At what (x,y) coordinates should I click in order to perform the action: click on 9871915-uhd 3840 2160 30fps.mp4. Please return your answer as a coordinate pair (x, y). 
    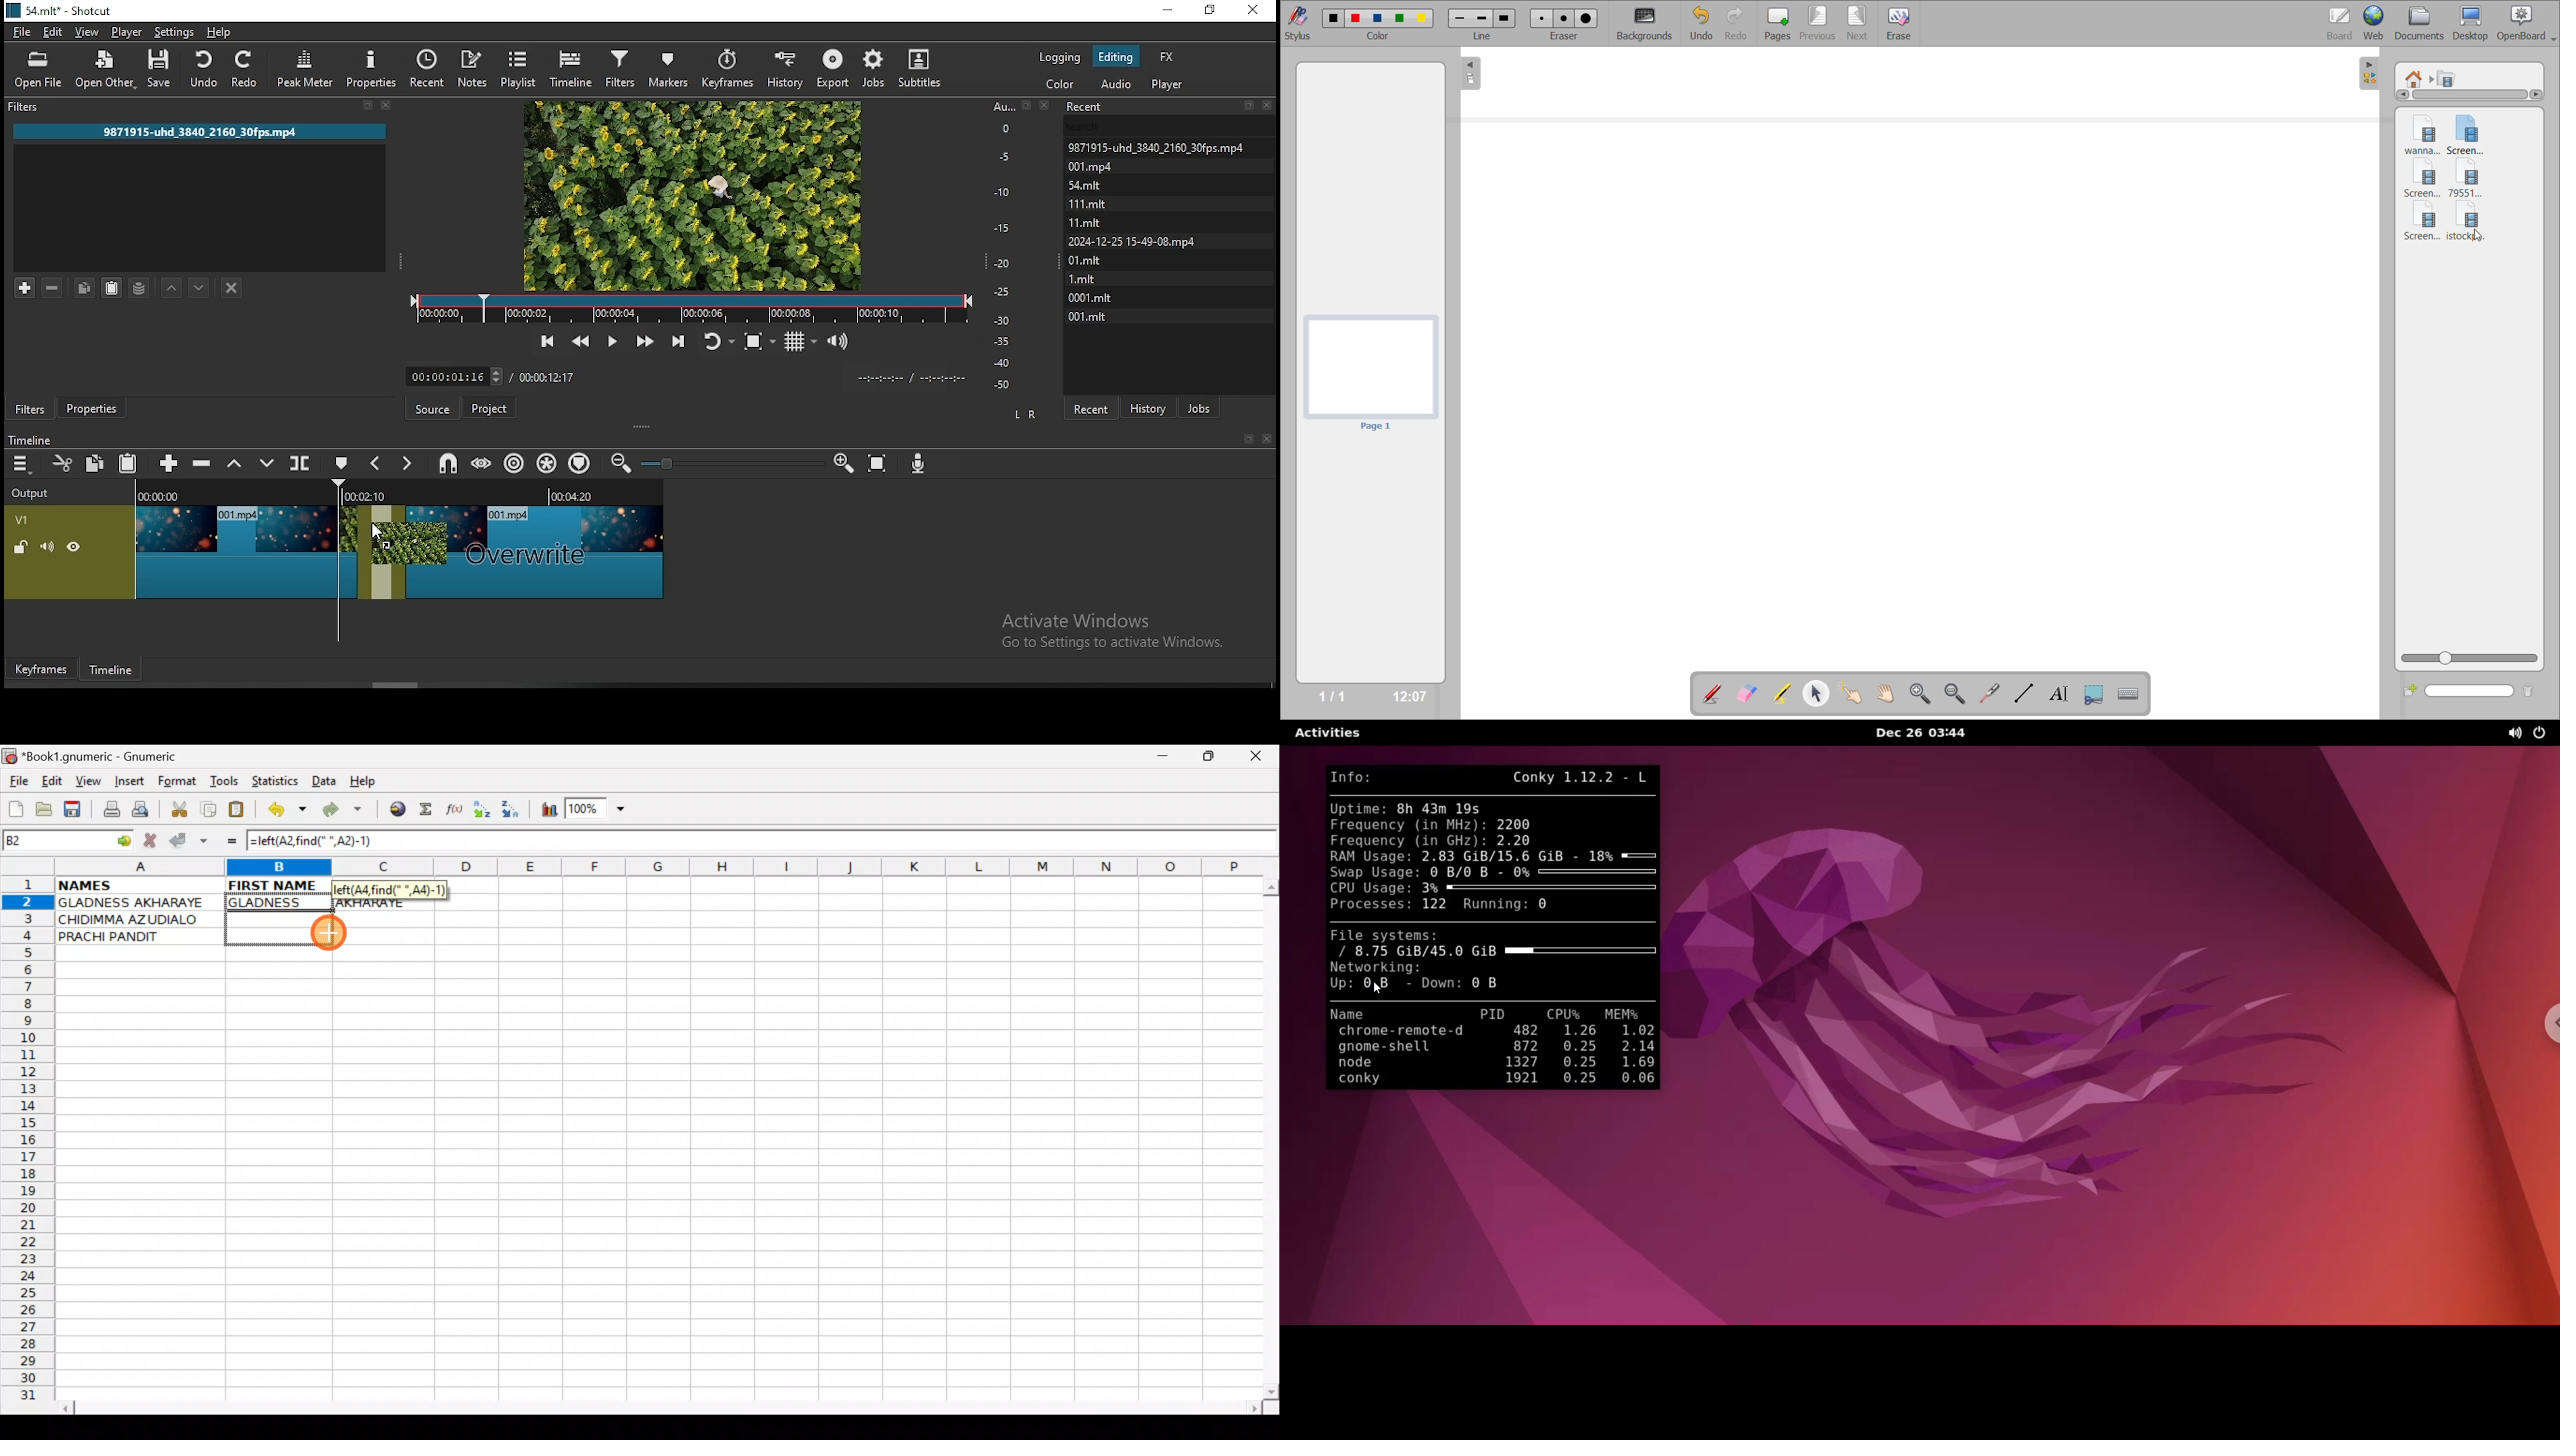
    Looking at the image, I should click on (209, 133).